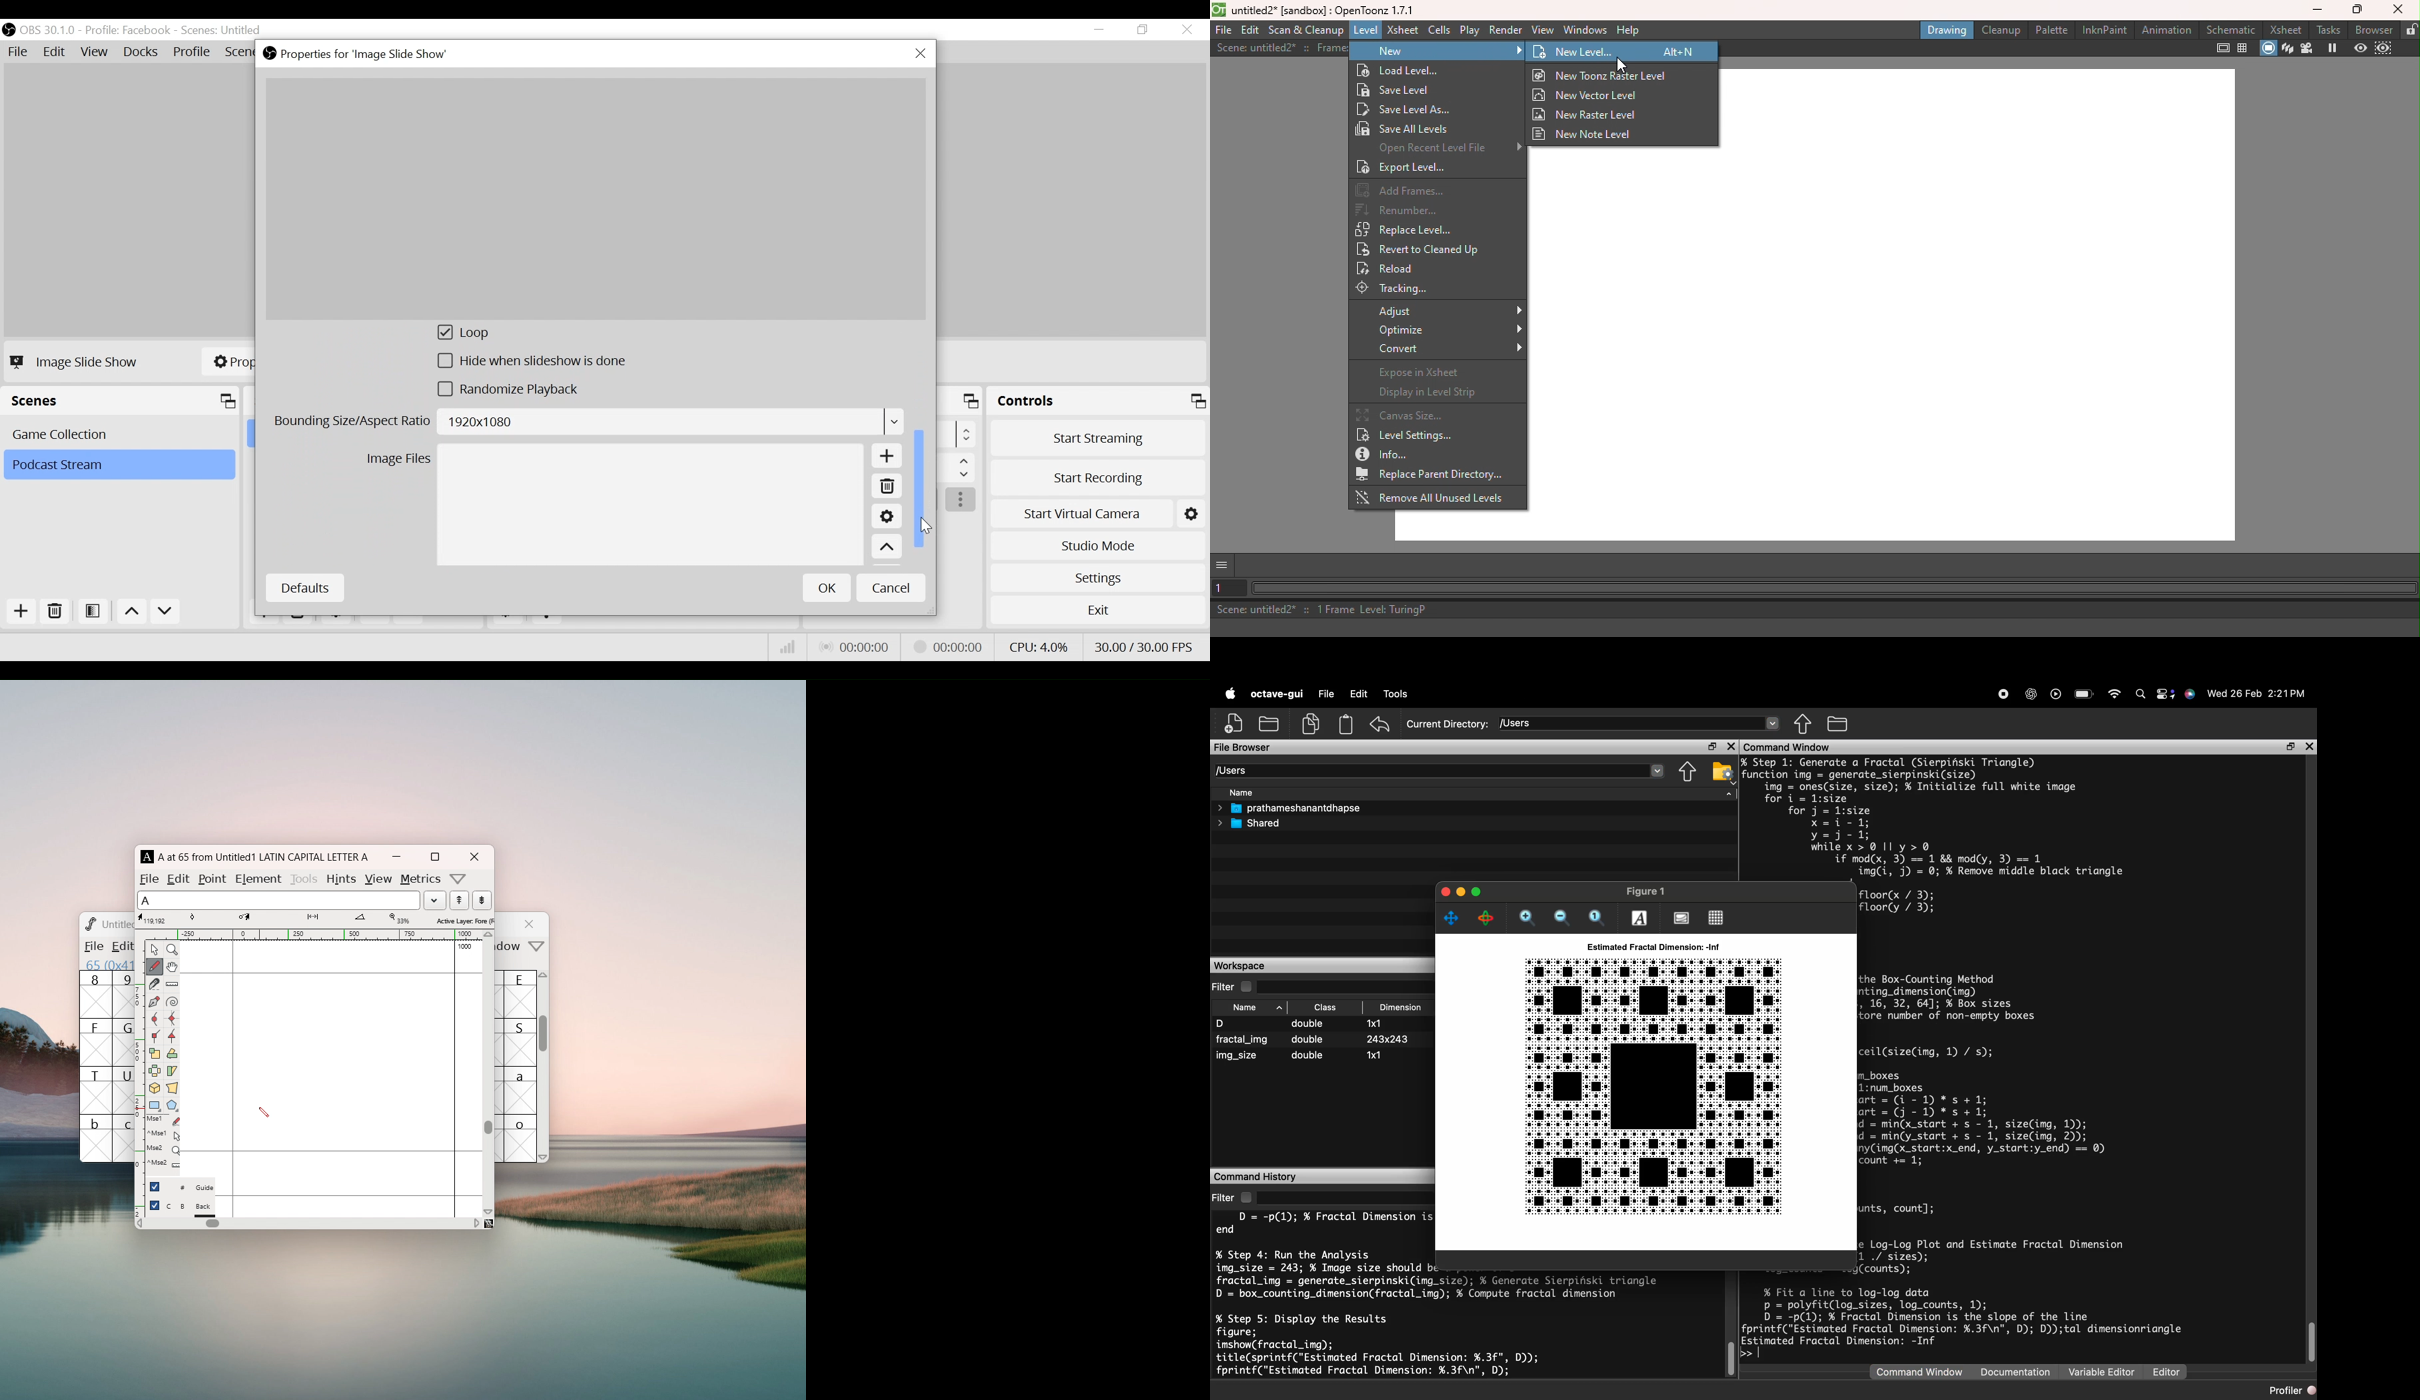 The width and height of the screenshot is (2436, 1400). Describe the element at coordinates (2017, 1374) in the screenshot. I see `Documentation` at that location.